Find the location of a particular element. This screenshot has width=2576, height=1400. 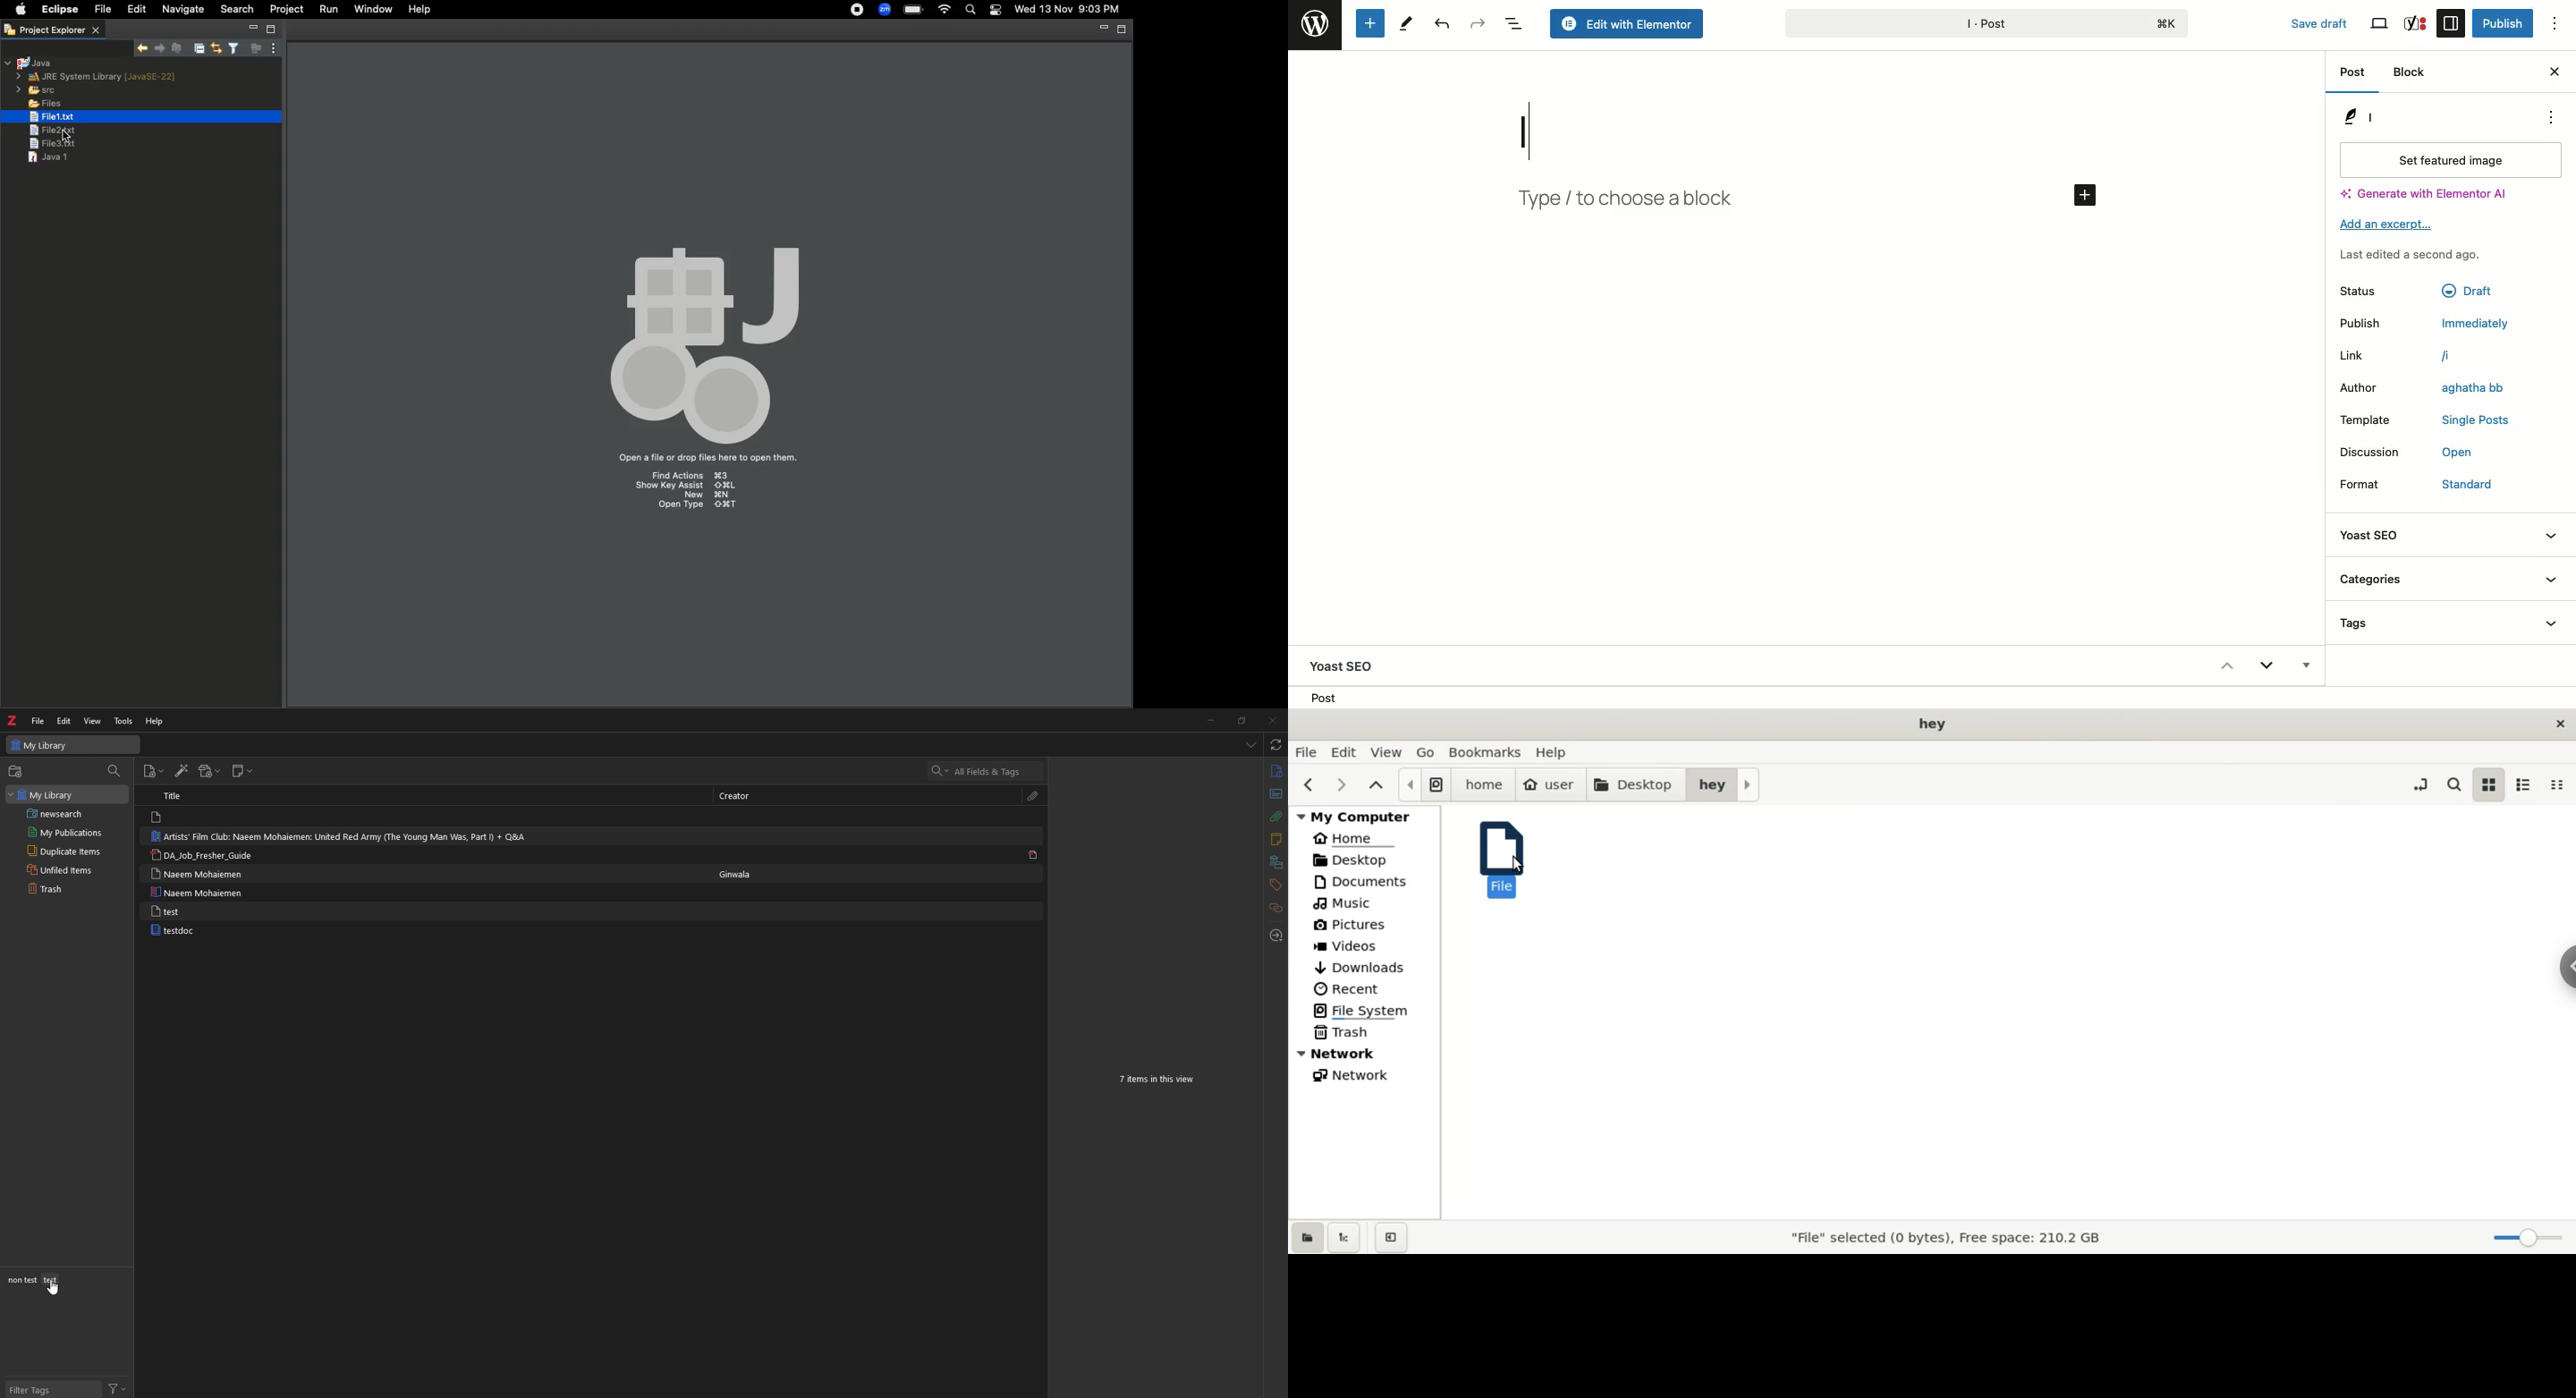

list all items is located at coordinates (1250, 744).